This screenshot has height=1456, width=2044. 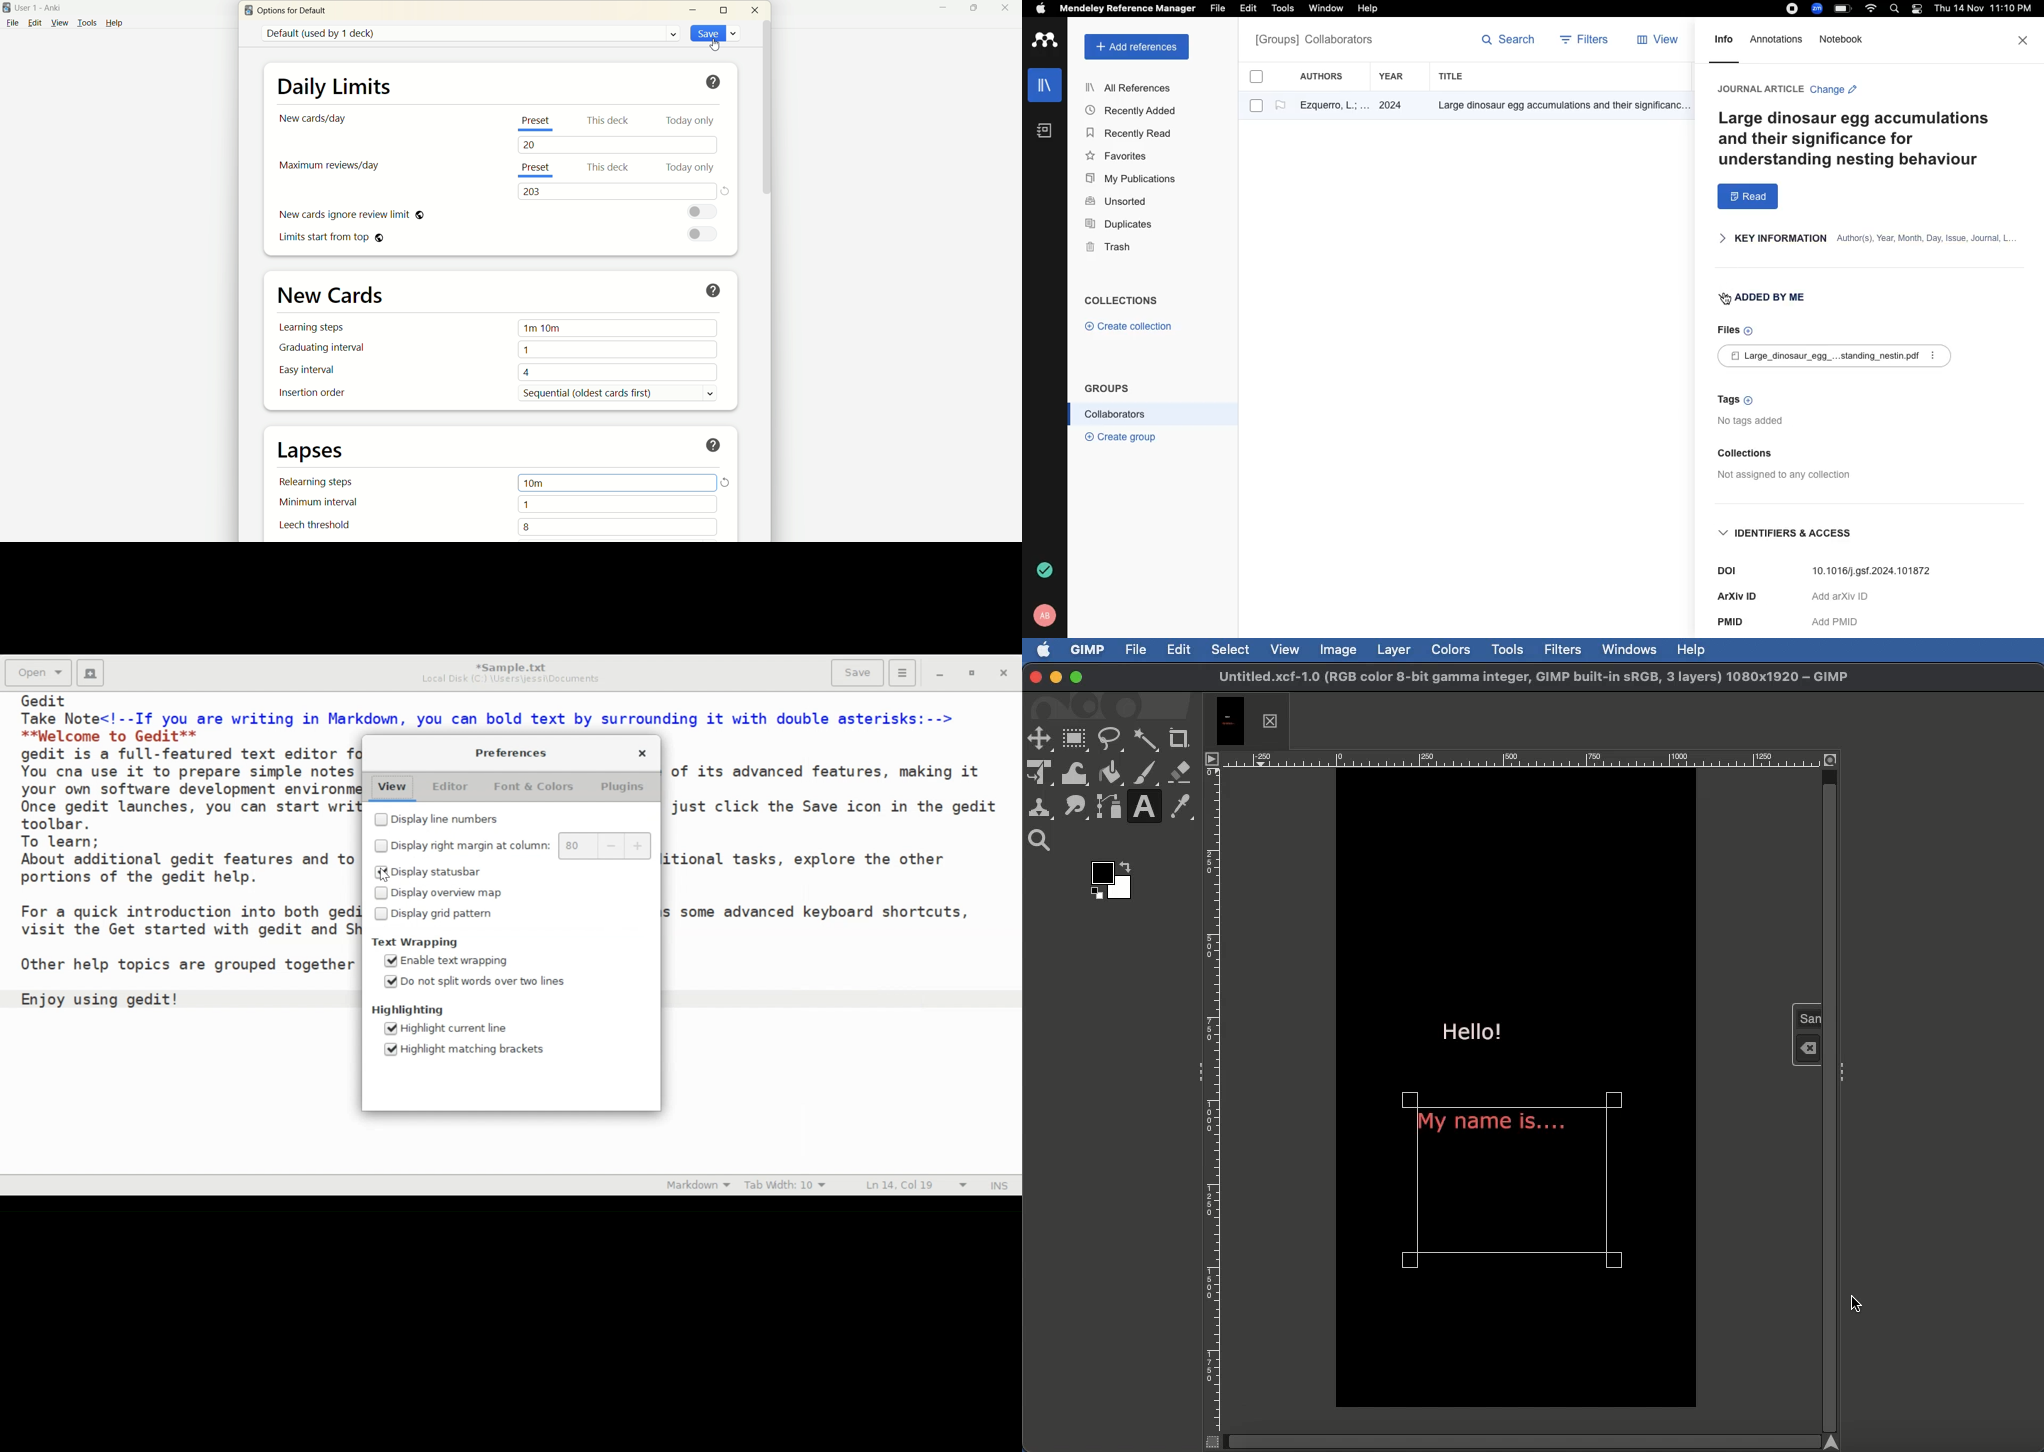 What do you see at coordinates (1730, 330) in the screenshot?
I see `Files ` at bounding box center [1730, 330].